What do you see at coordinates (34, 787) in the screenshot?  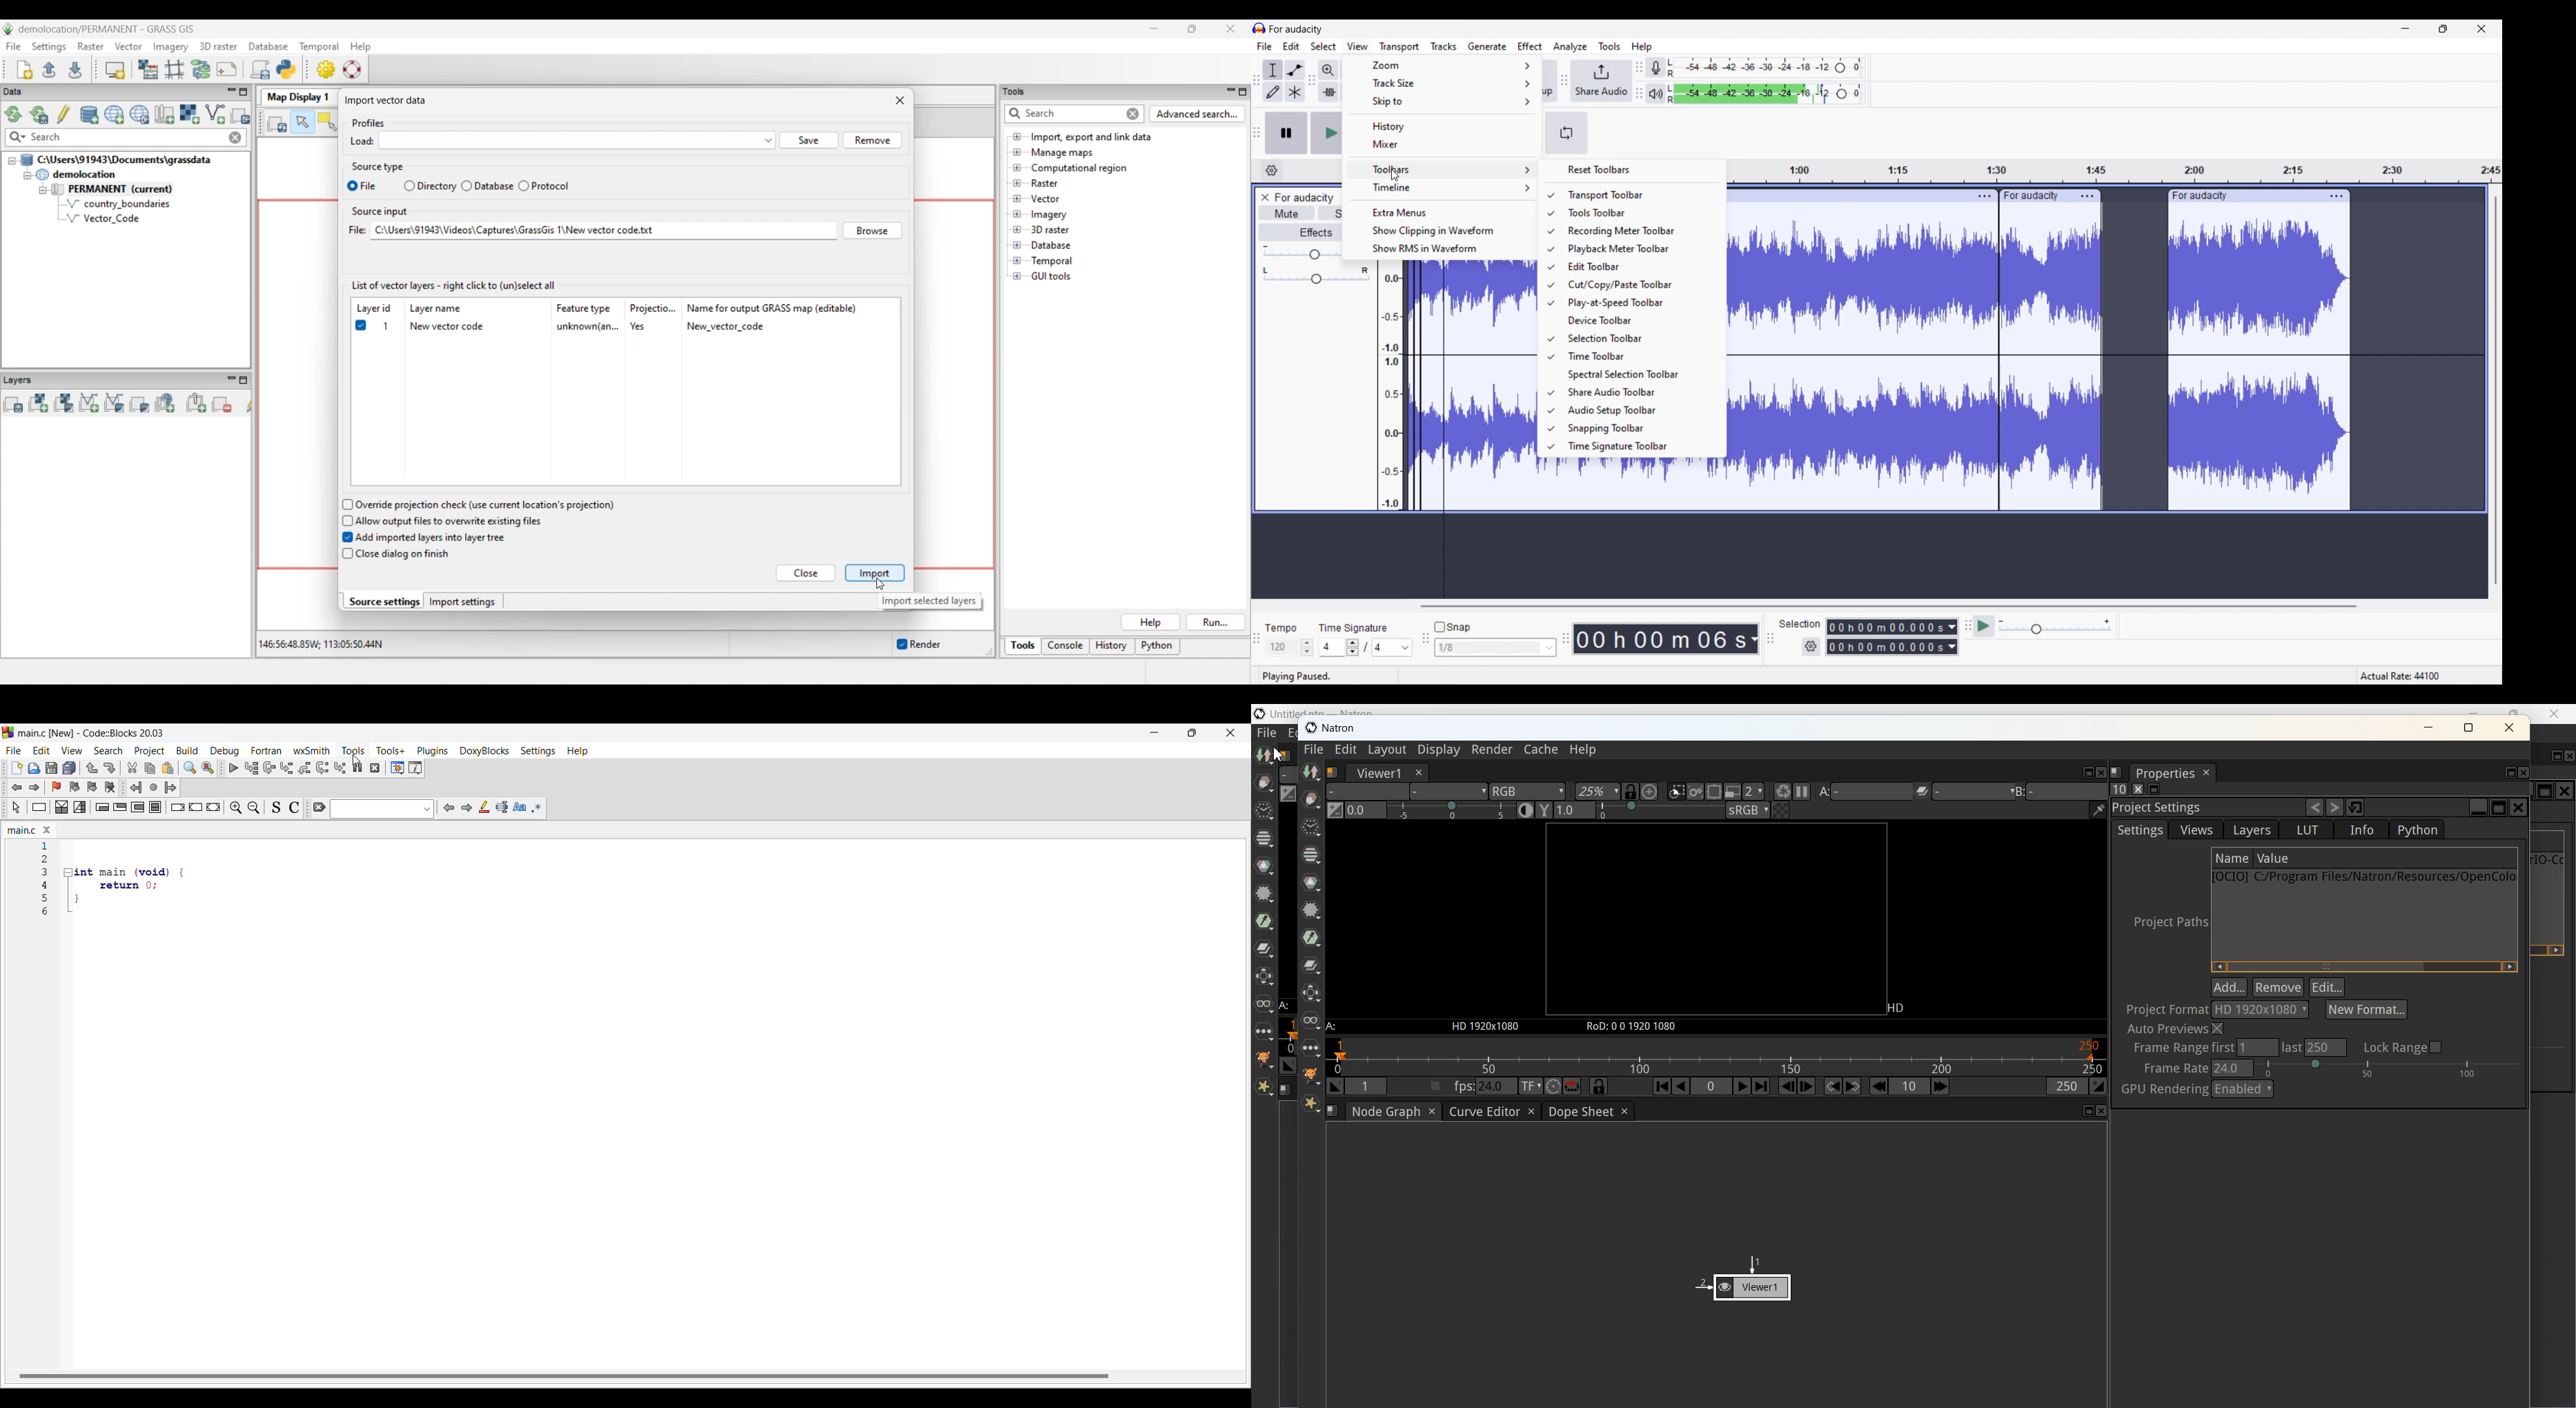 I see `Jump forward ` at bounding box center [34, 787].